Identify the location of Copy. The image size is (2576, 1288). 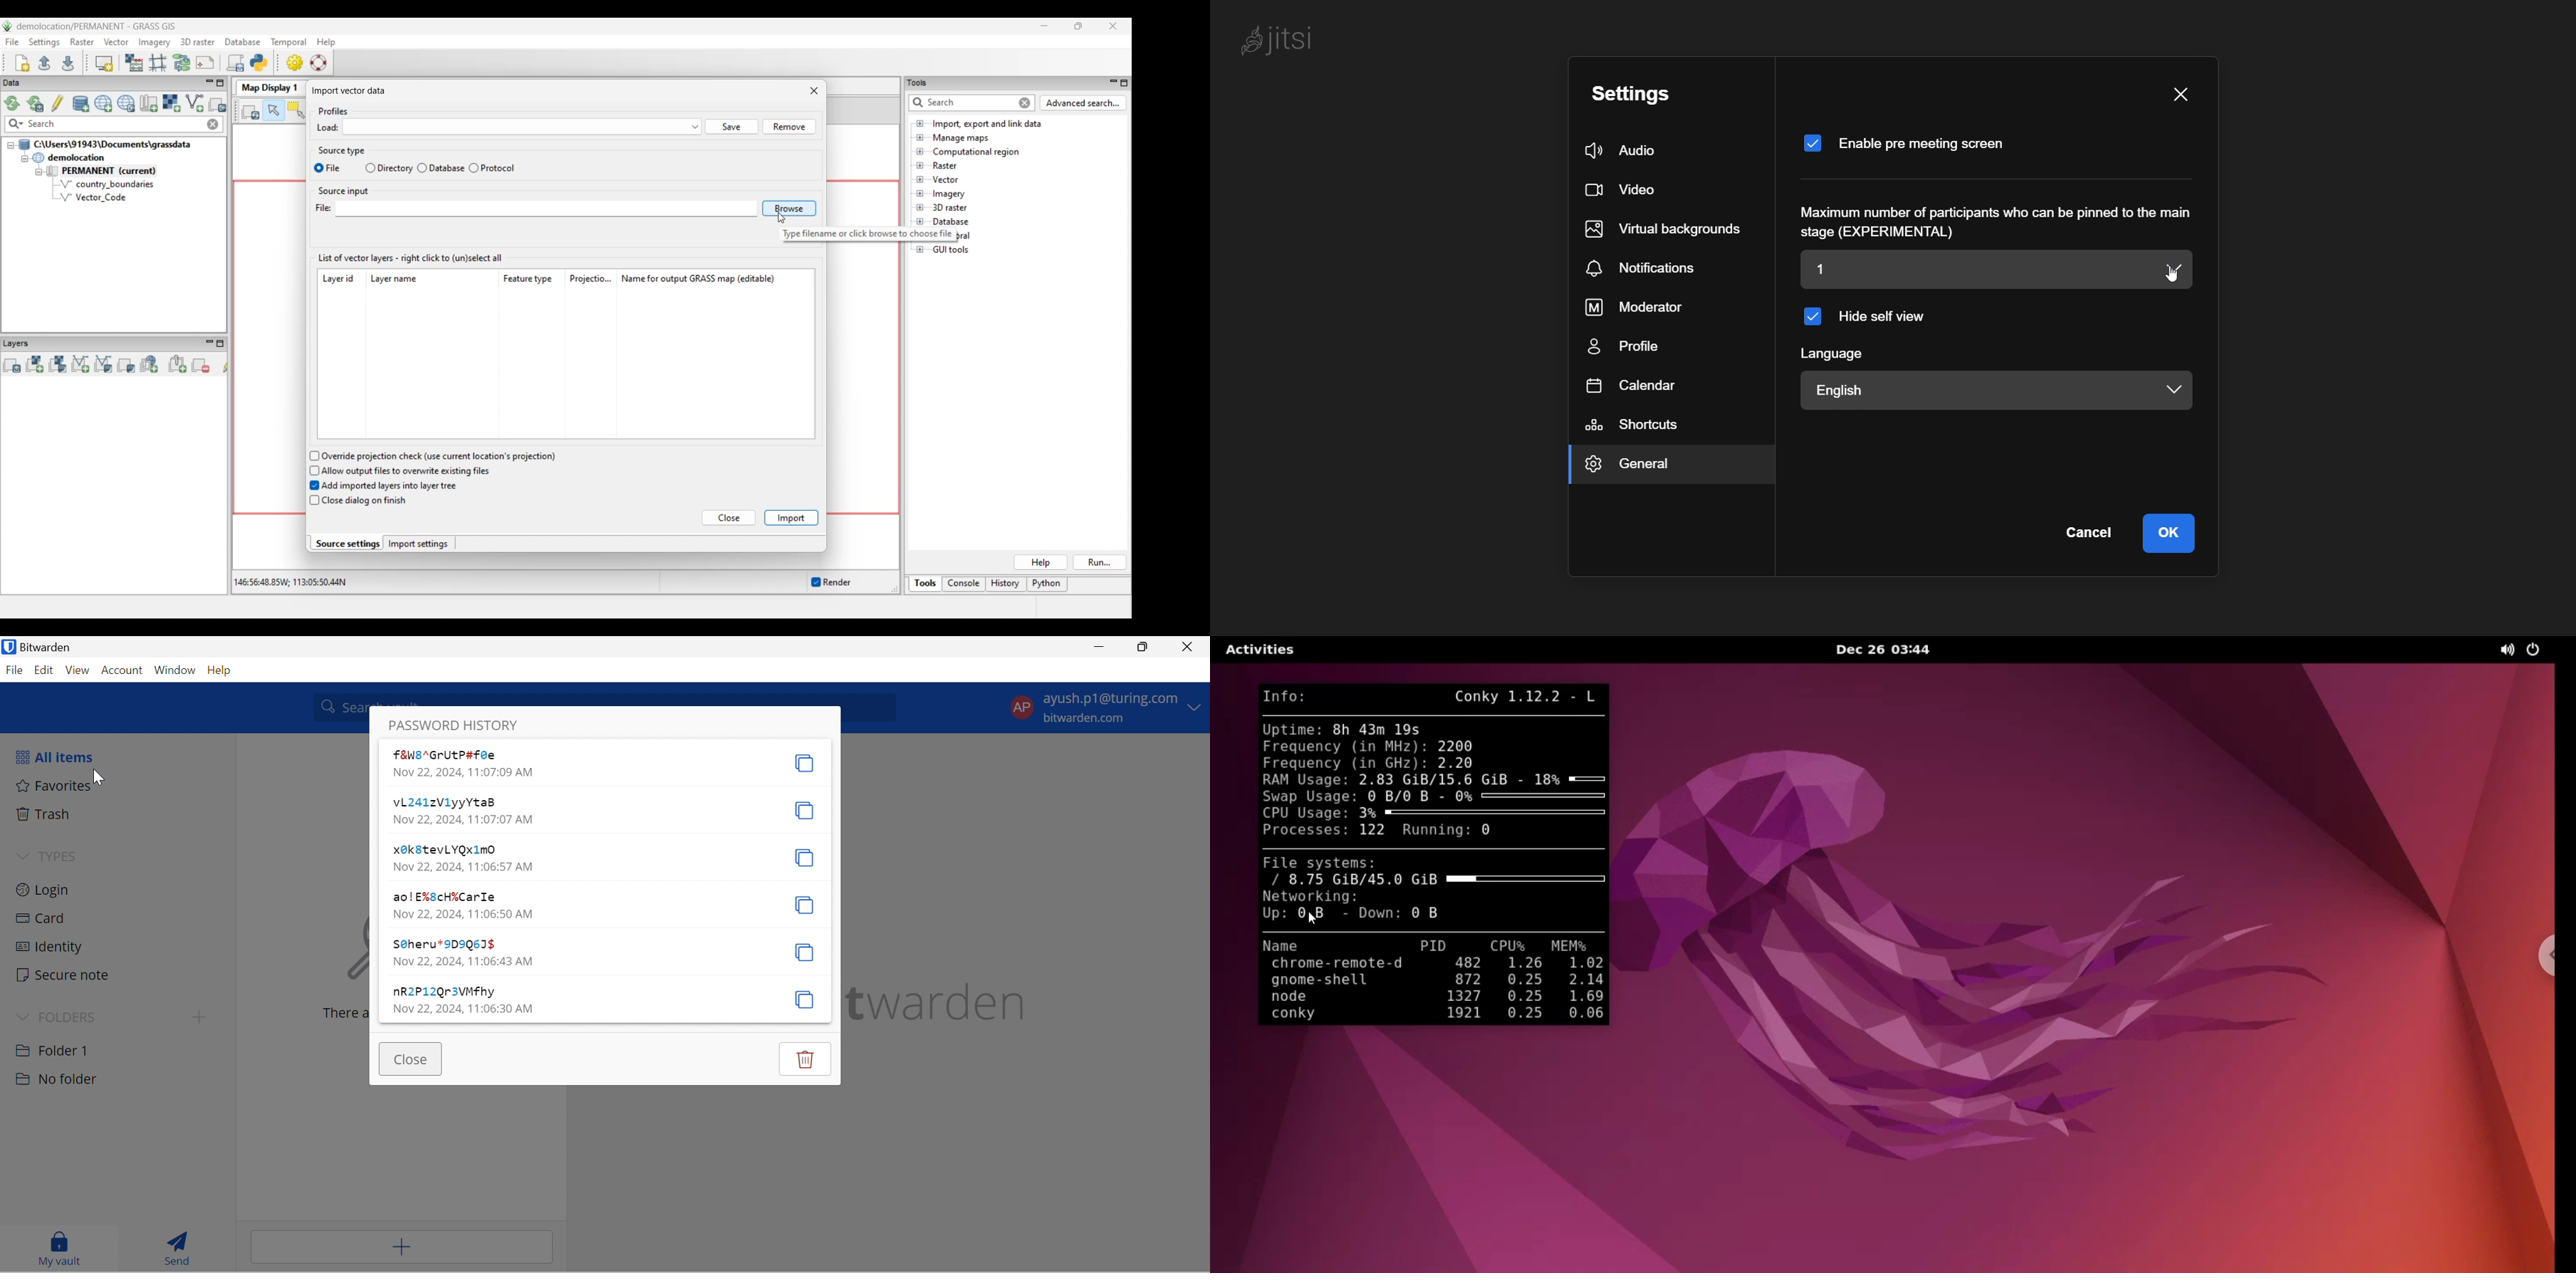
(804, 952).